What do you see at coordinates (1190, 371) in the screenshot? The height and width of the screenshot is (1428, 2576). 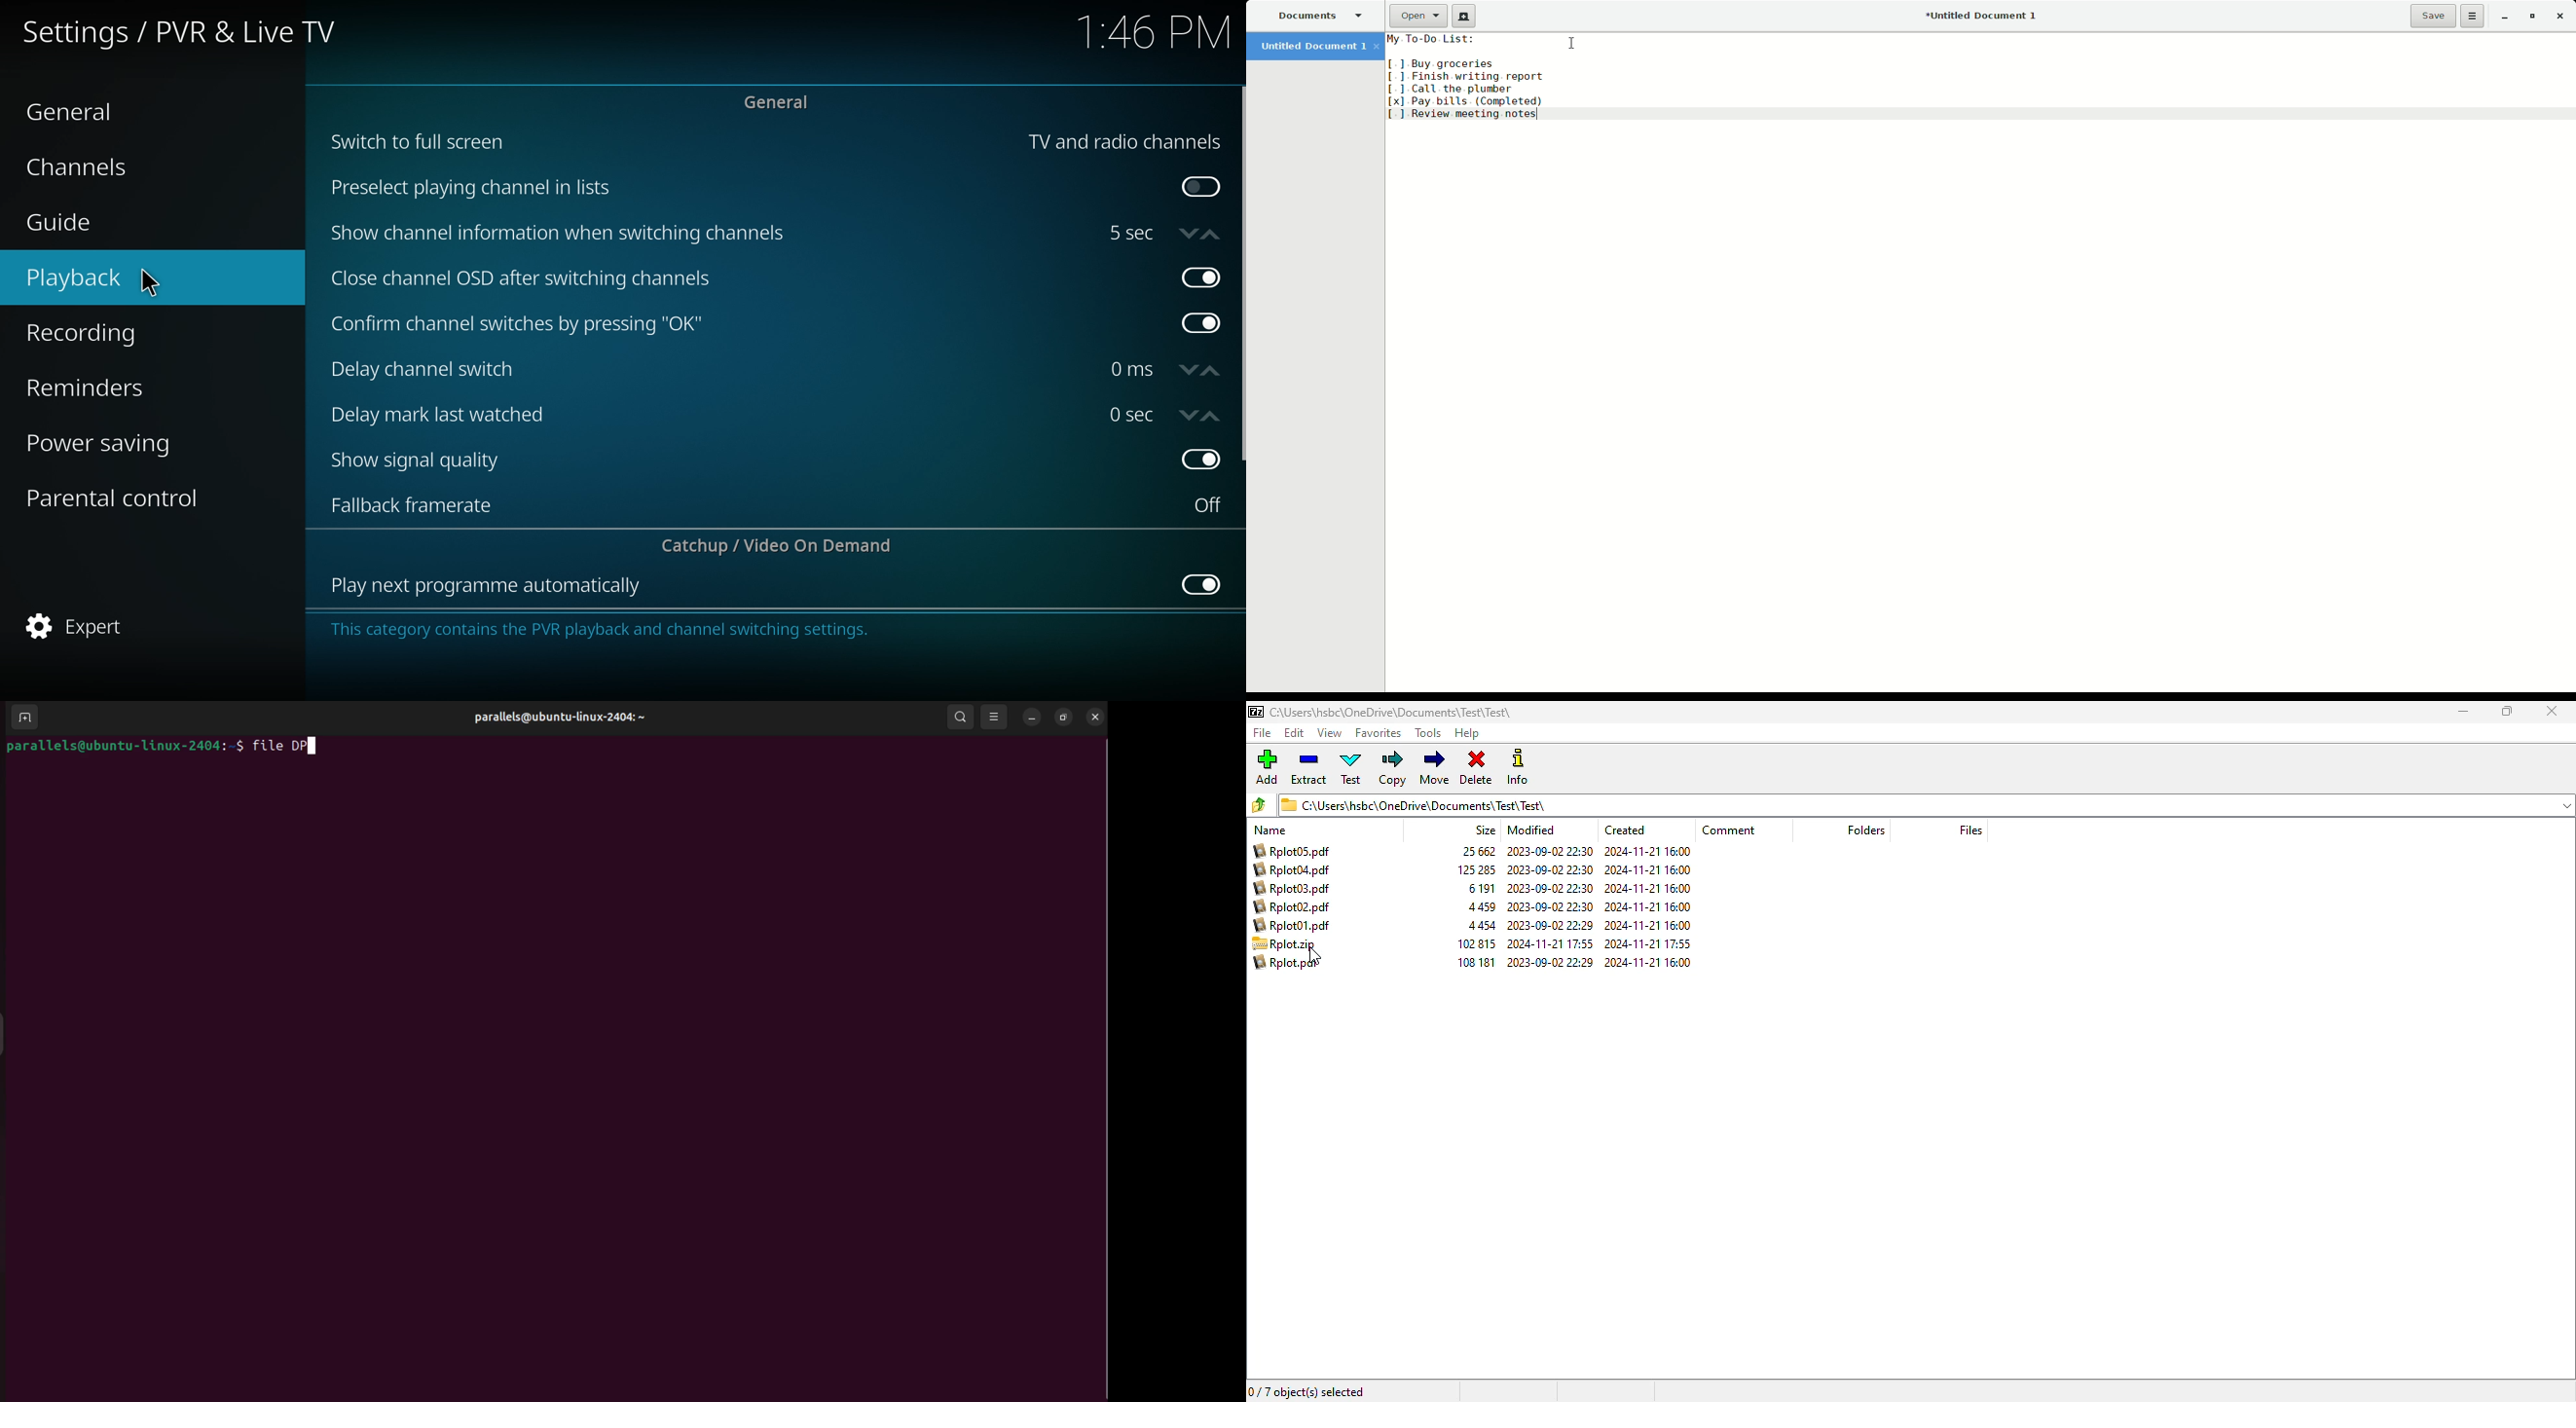 I see `decrease time` at bounding box center [1190, 371].